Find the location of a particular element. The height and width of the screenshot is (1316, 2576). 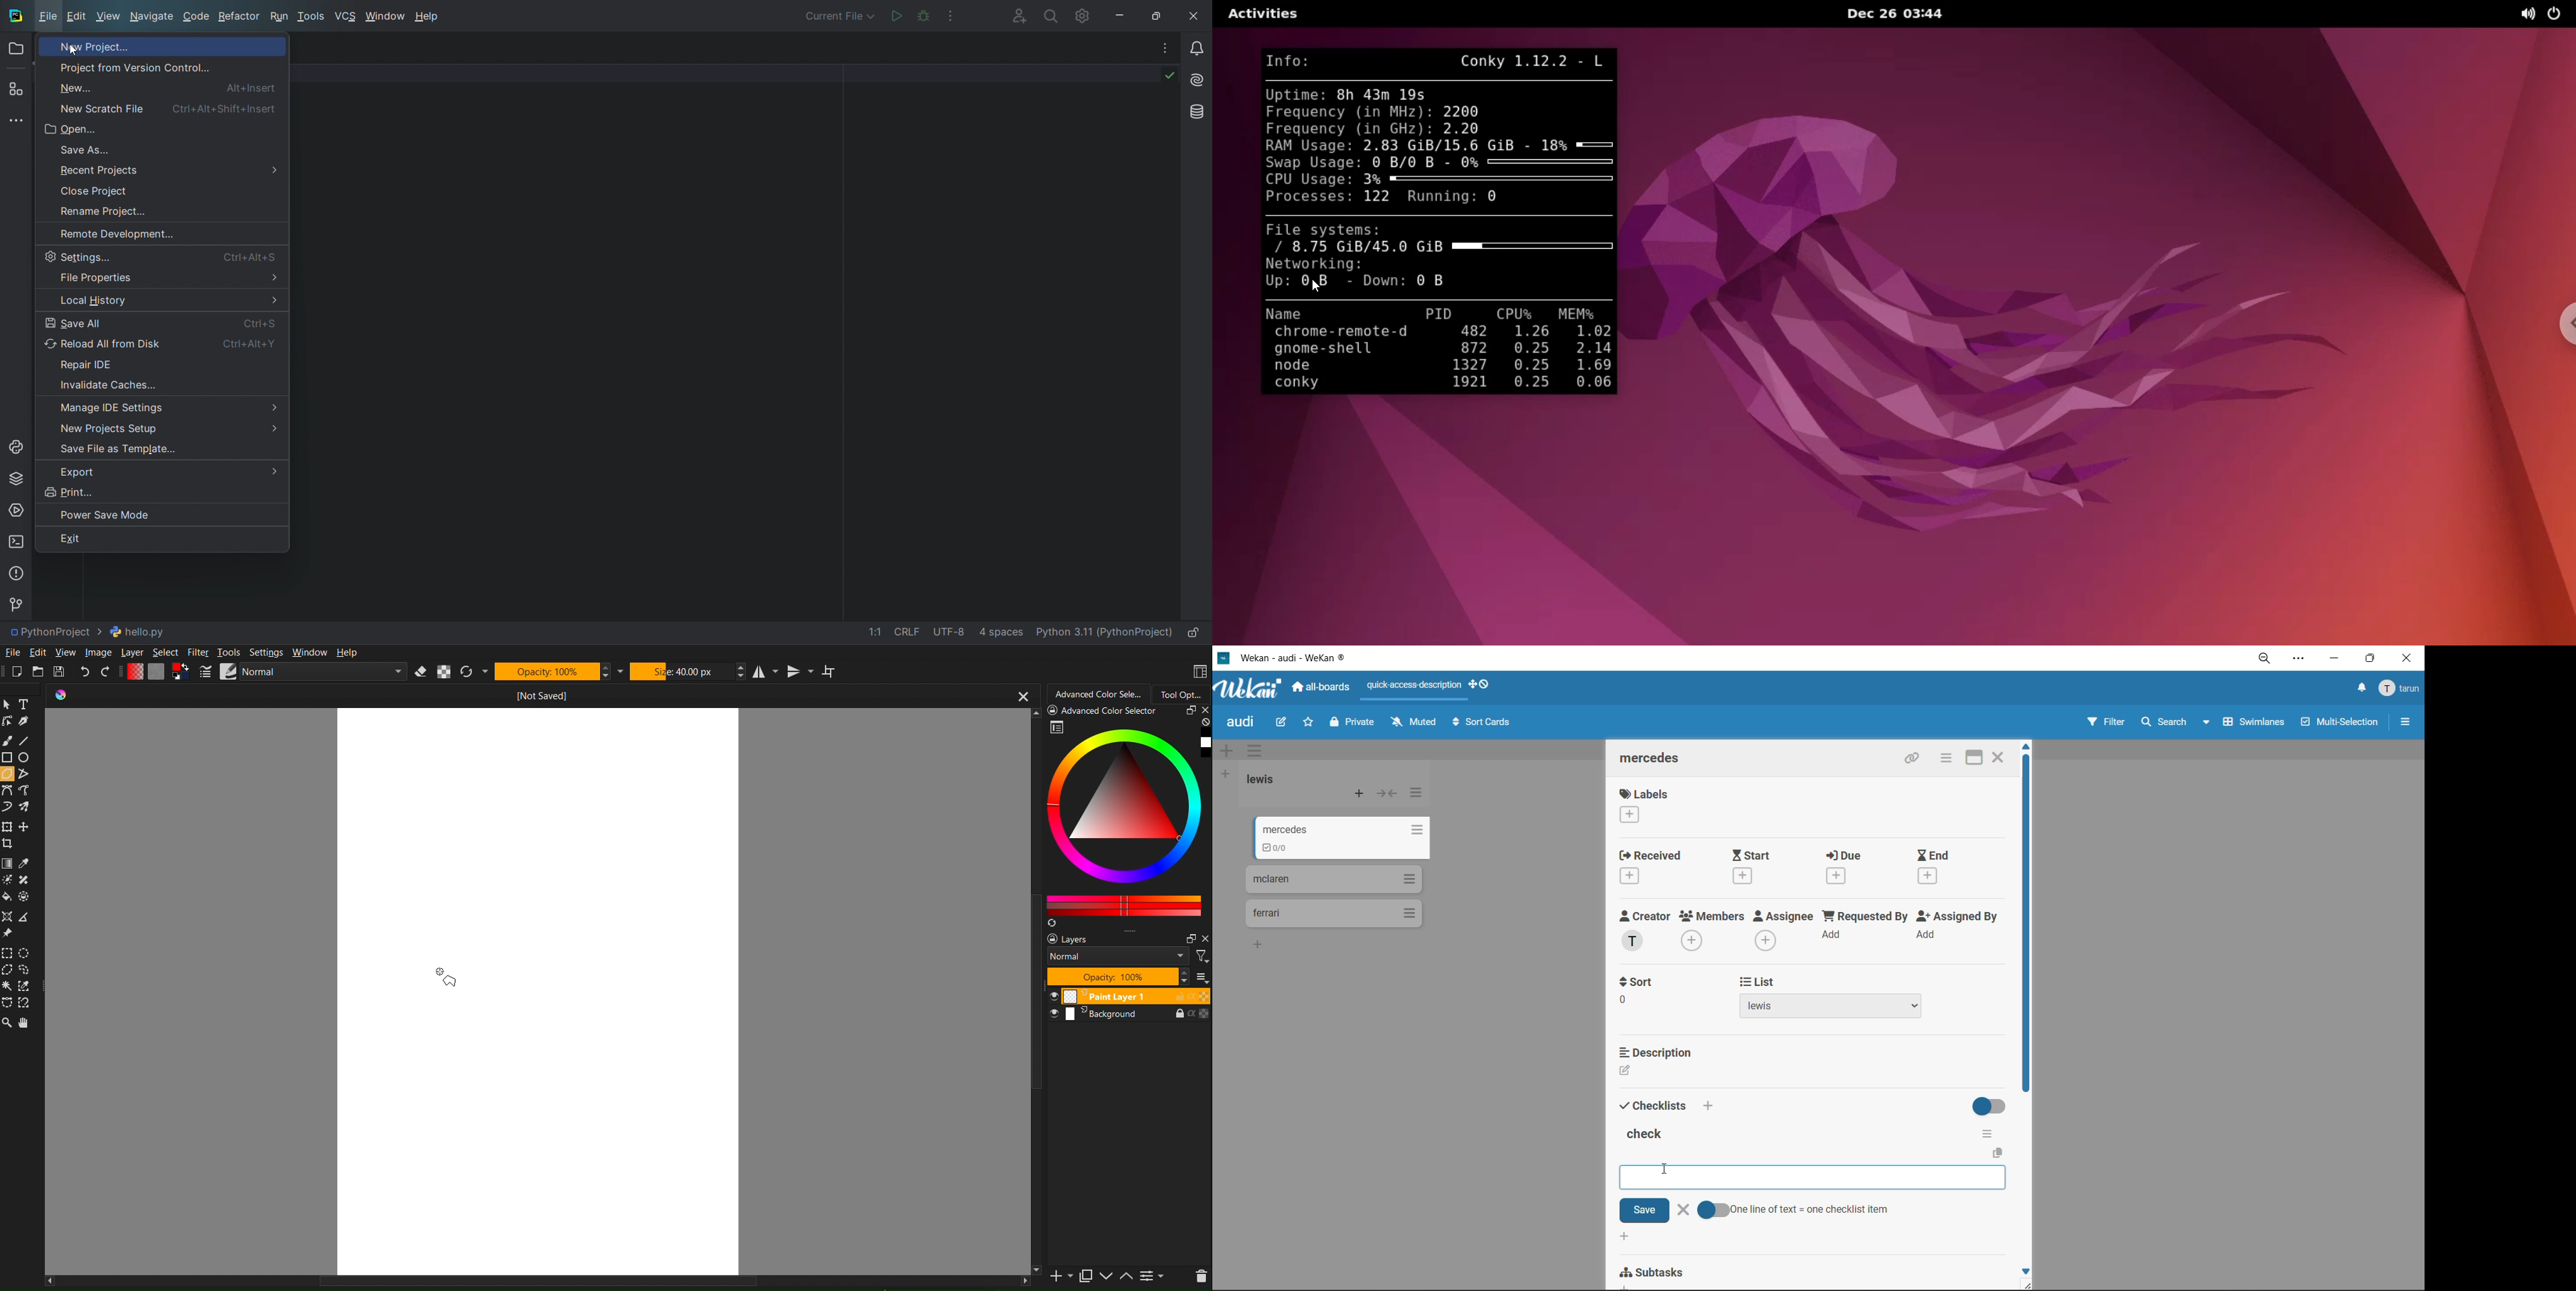

similar color selection tool is located at coordinates (28, 985).